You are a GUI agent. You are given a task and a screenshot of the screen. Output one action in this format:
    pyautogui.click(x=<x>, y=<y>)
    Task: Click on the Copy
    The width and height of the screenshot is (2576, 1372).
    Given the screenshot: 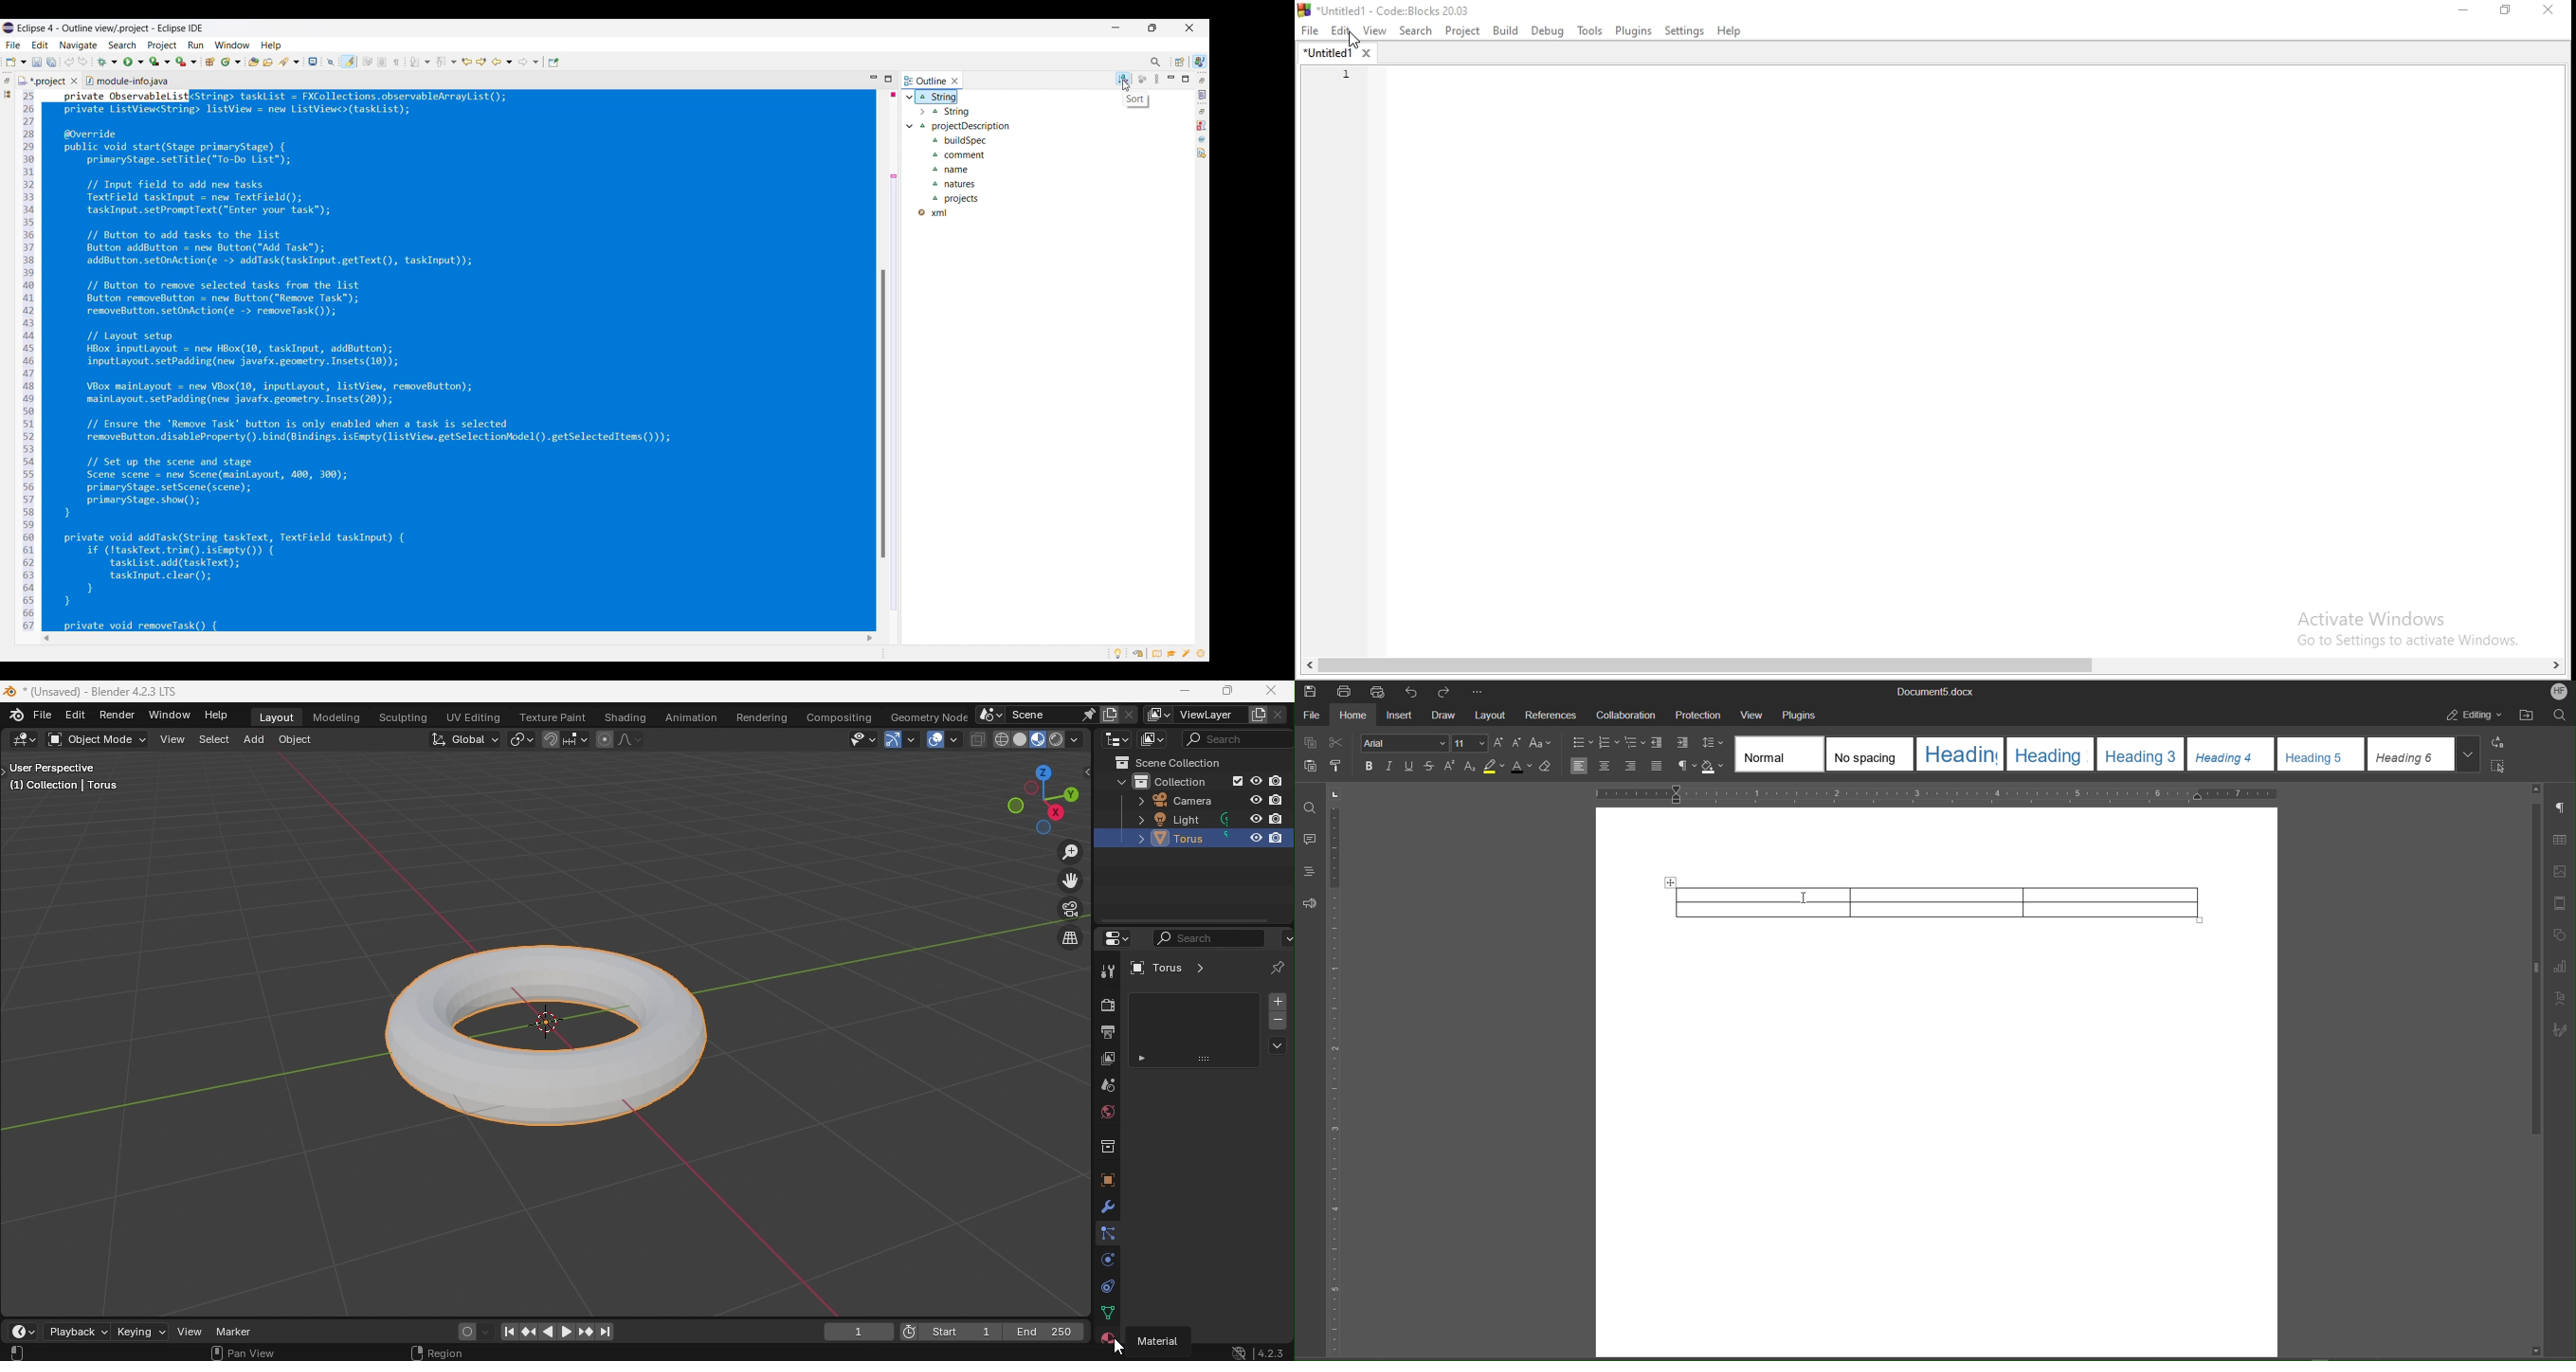 What is the action you would take?
    pyautogui.click(x=1308, y=741)
    